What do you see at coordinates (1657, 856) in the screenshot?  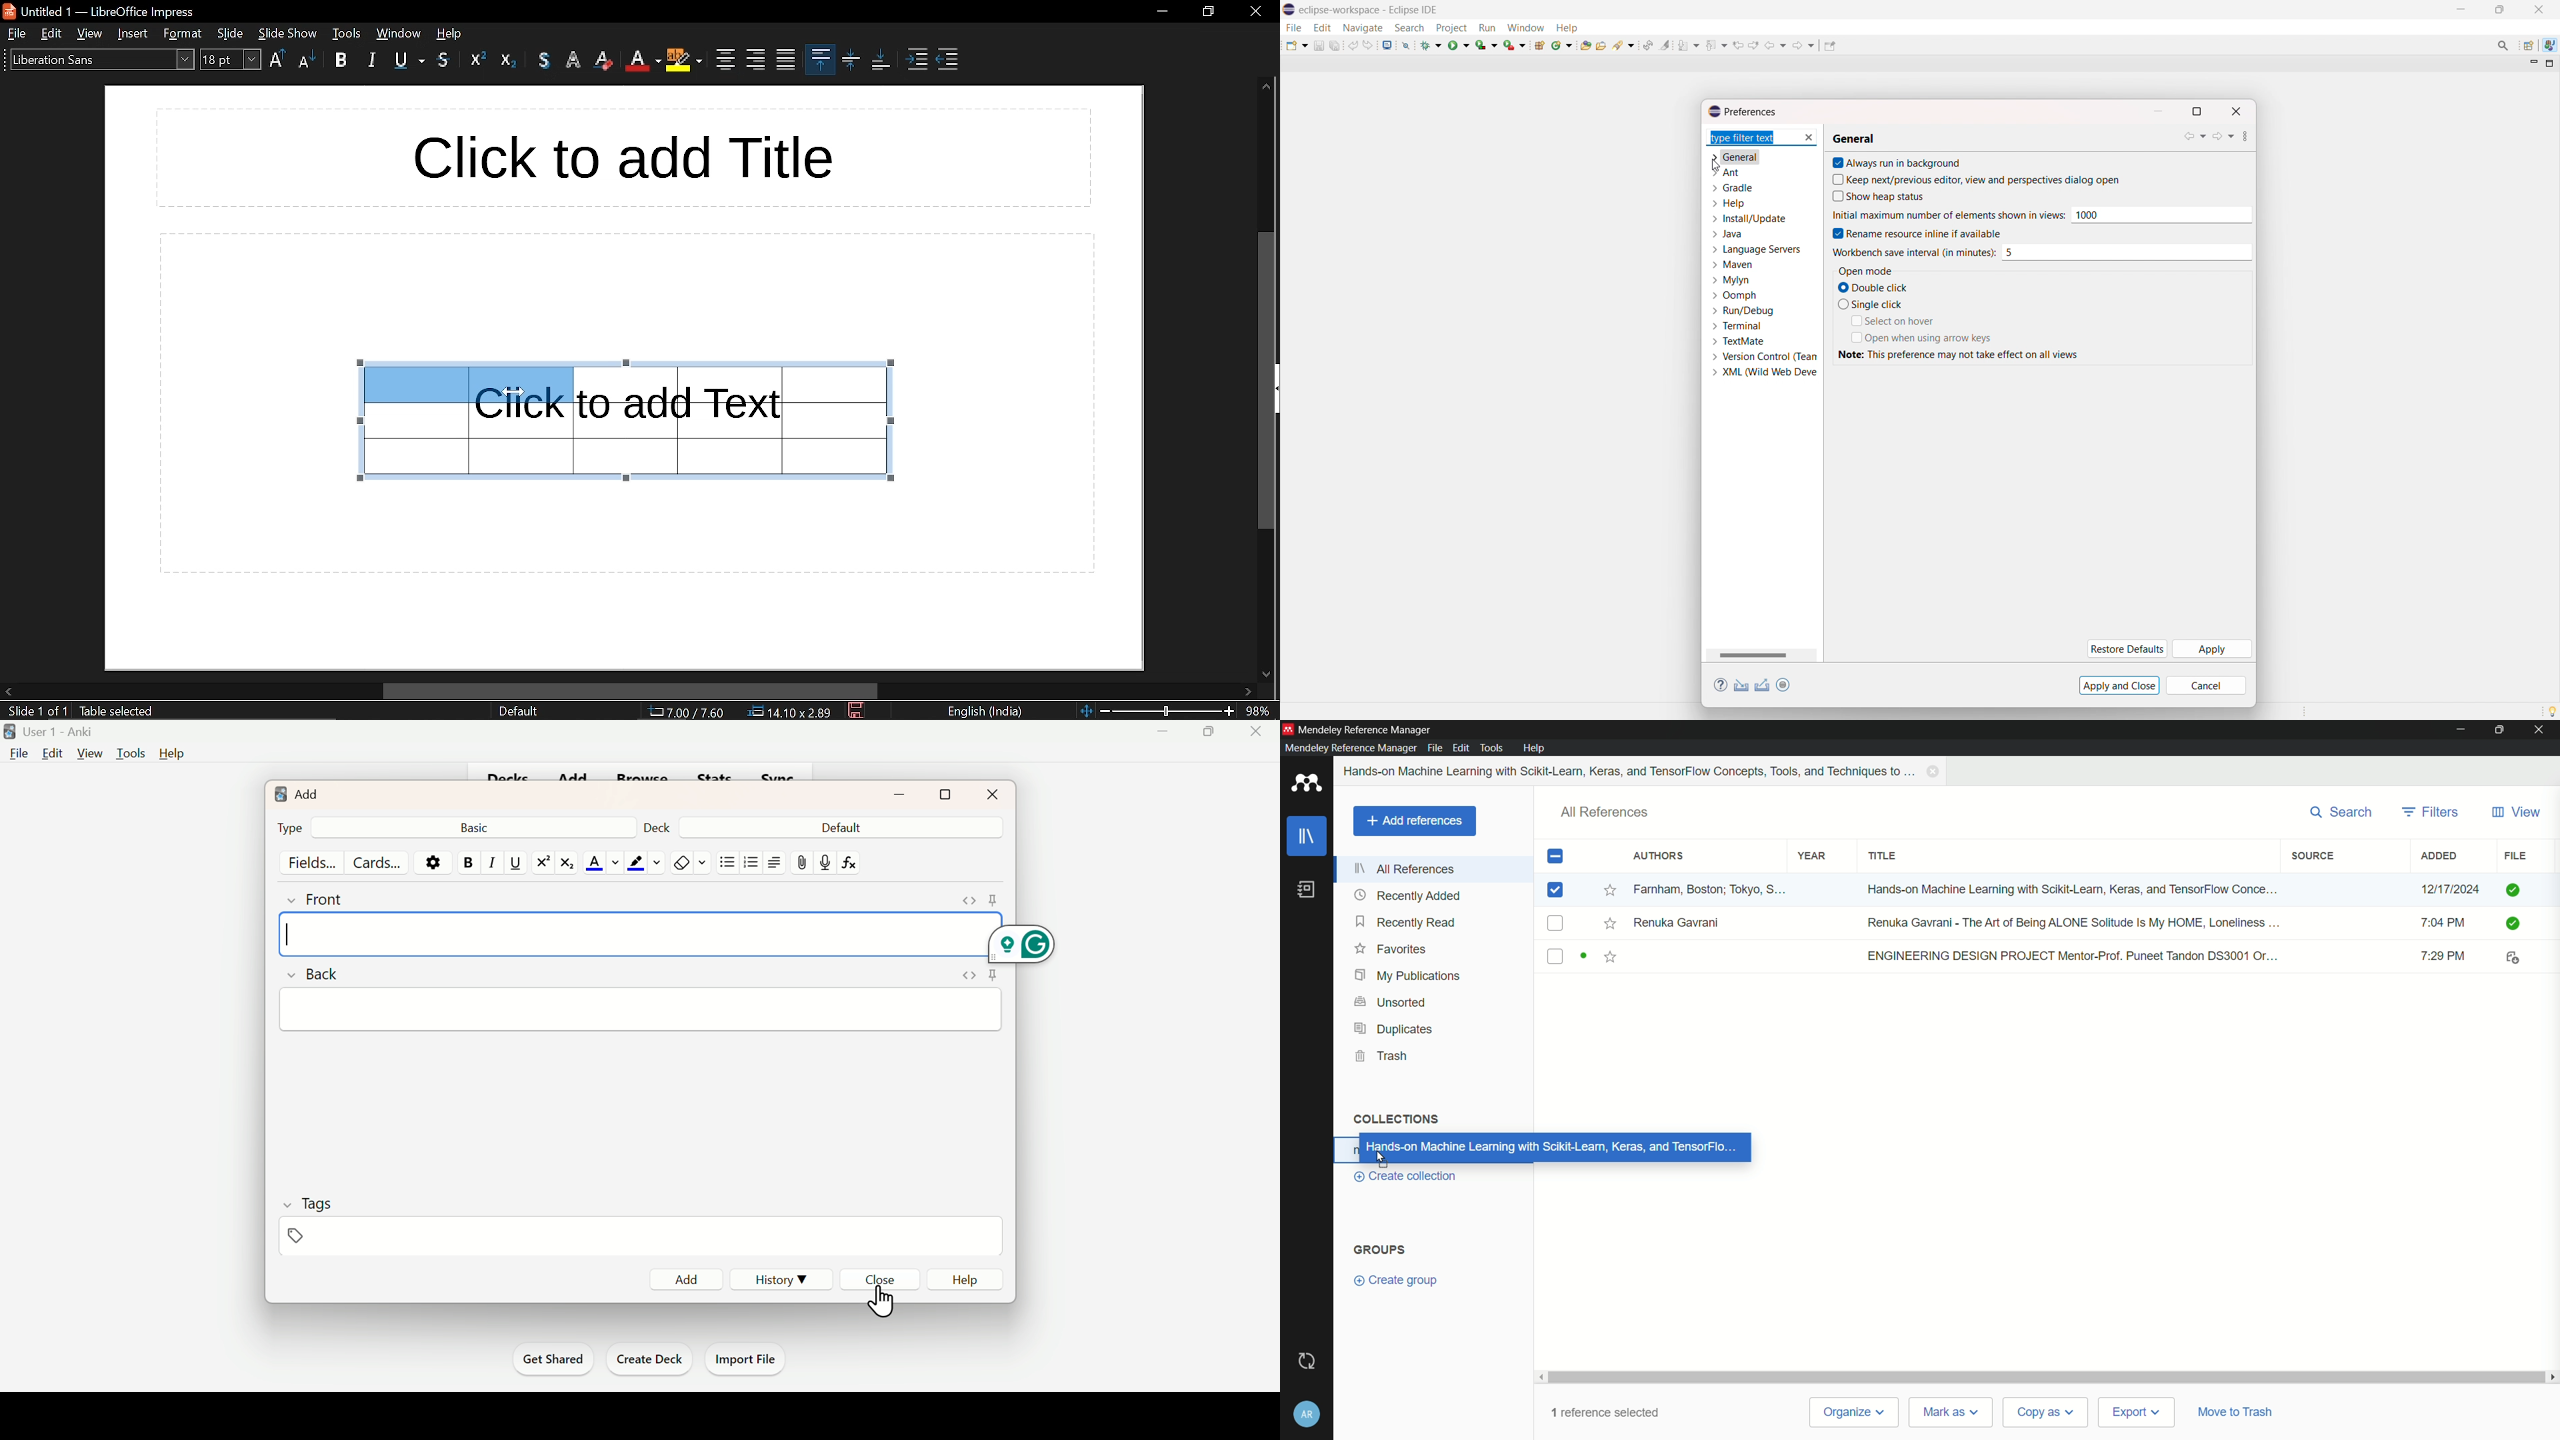 I see `authors` at bounding box center [1657, 856].